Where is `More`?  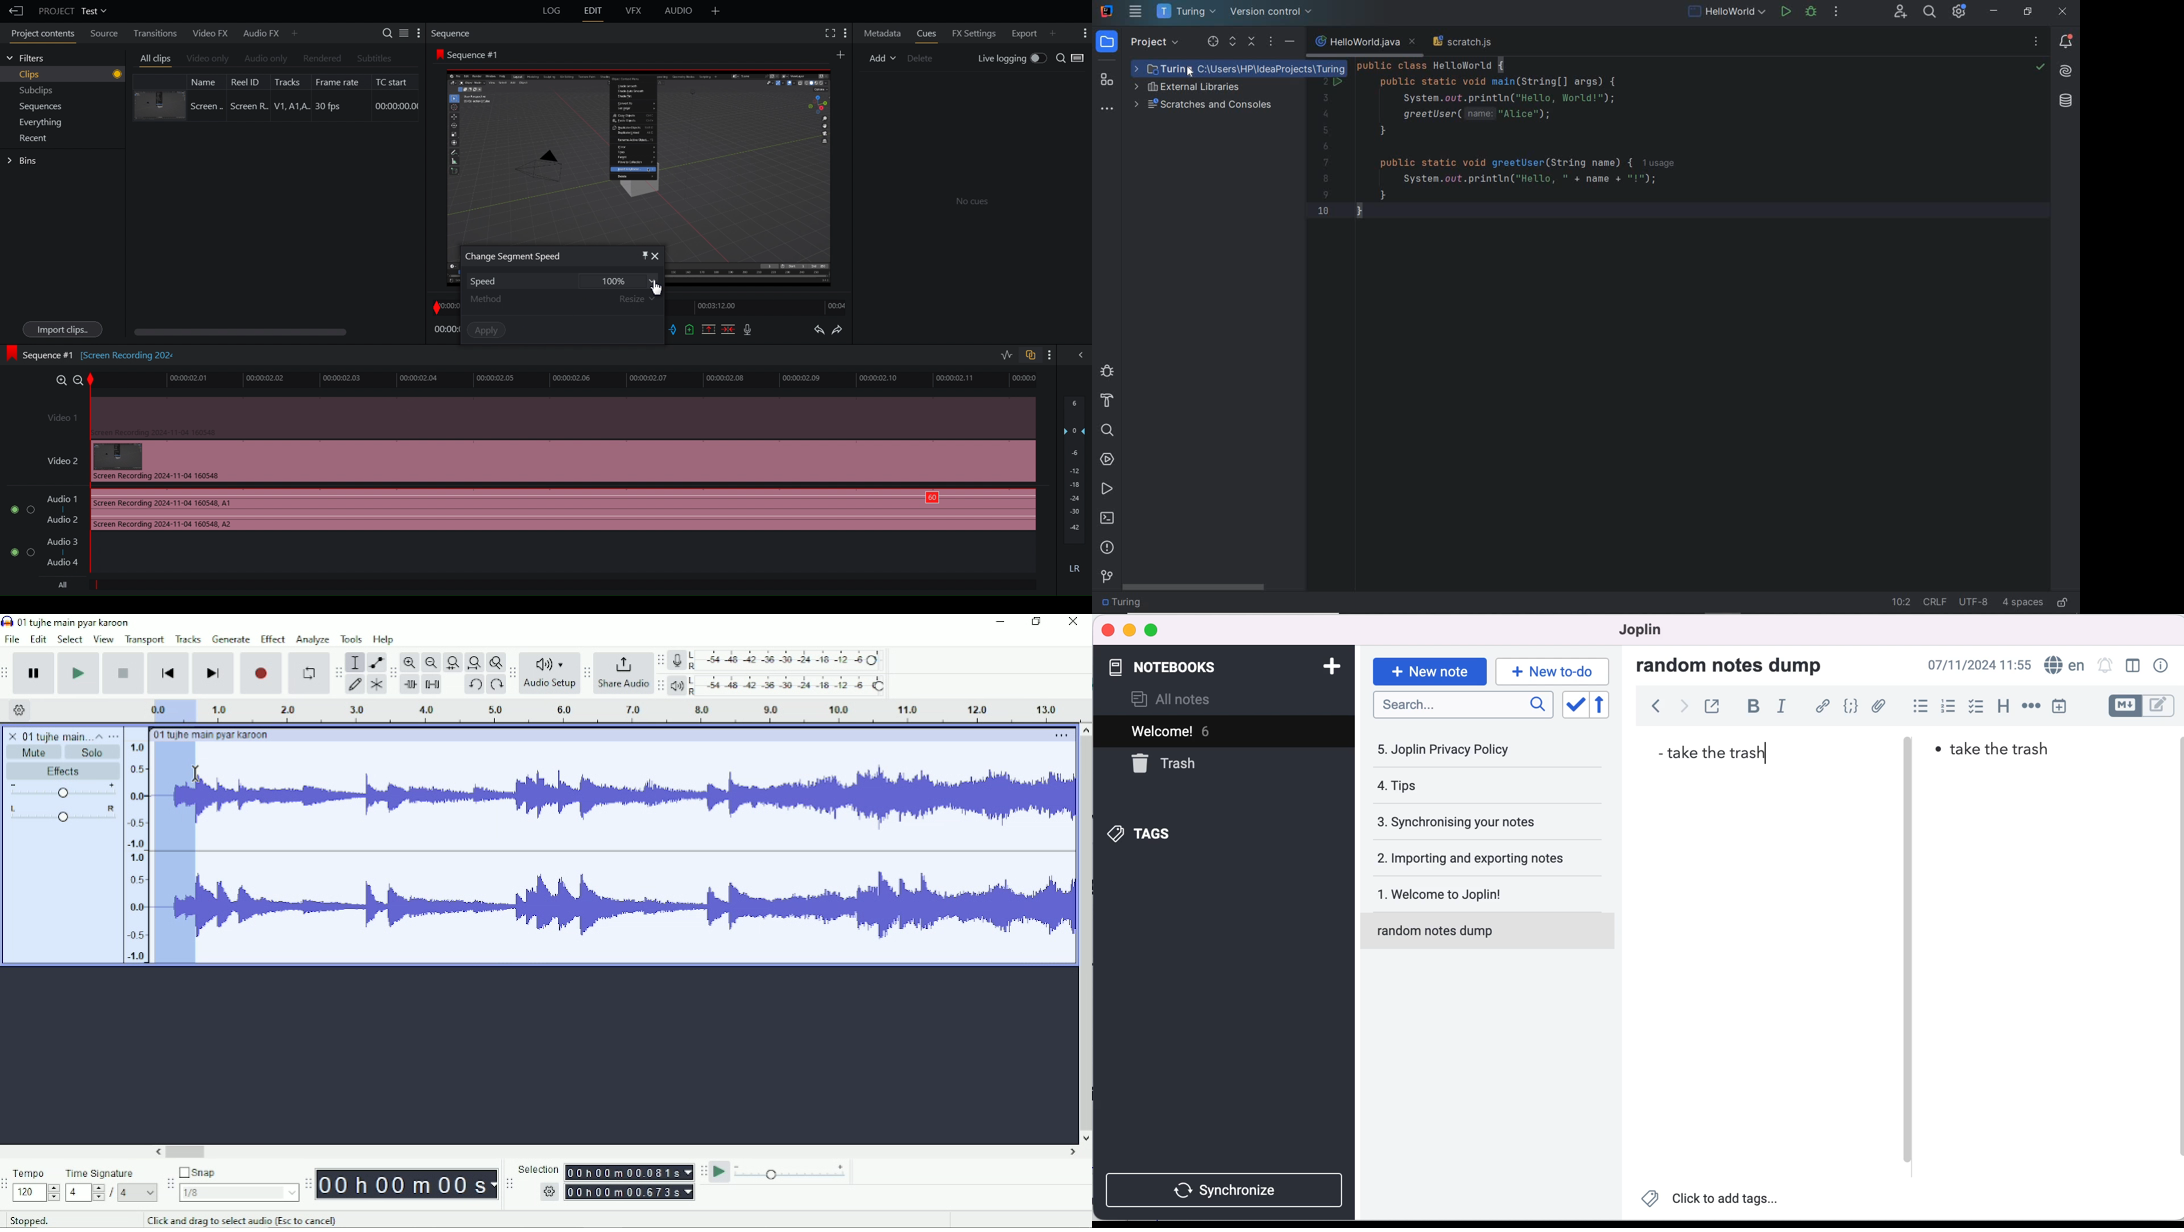 More is located at coordinates (1049, 355).